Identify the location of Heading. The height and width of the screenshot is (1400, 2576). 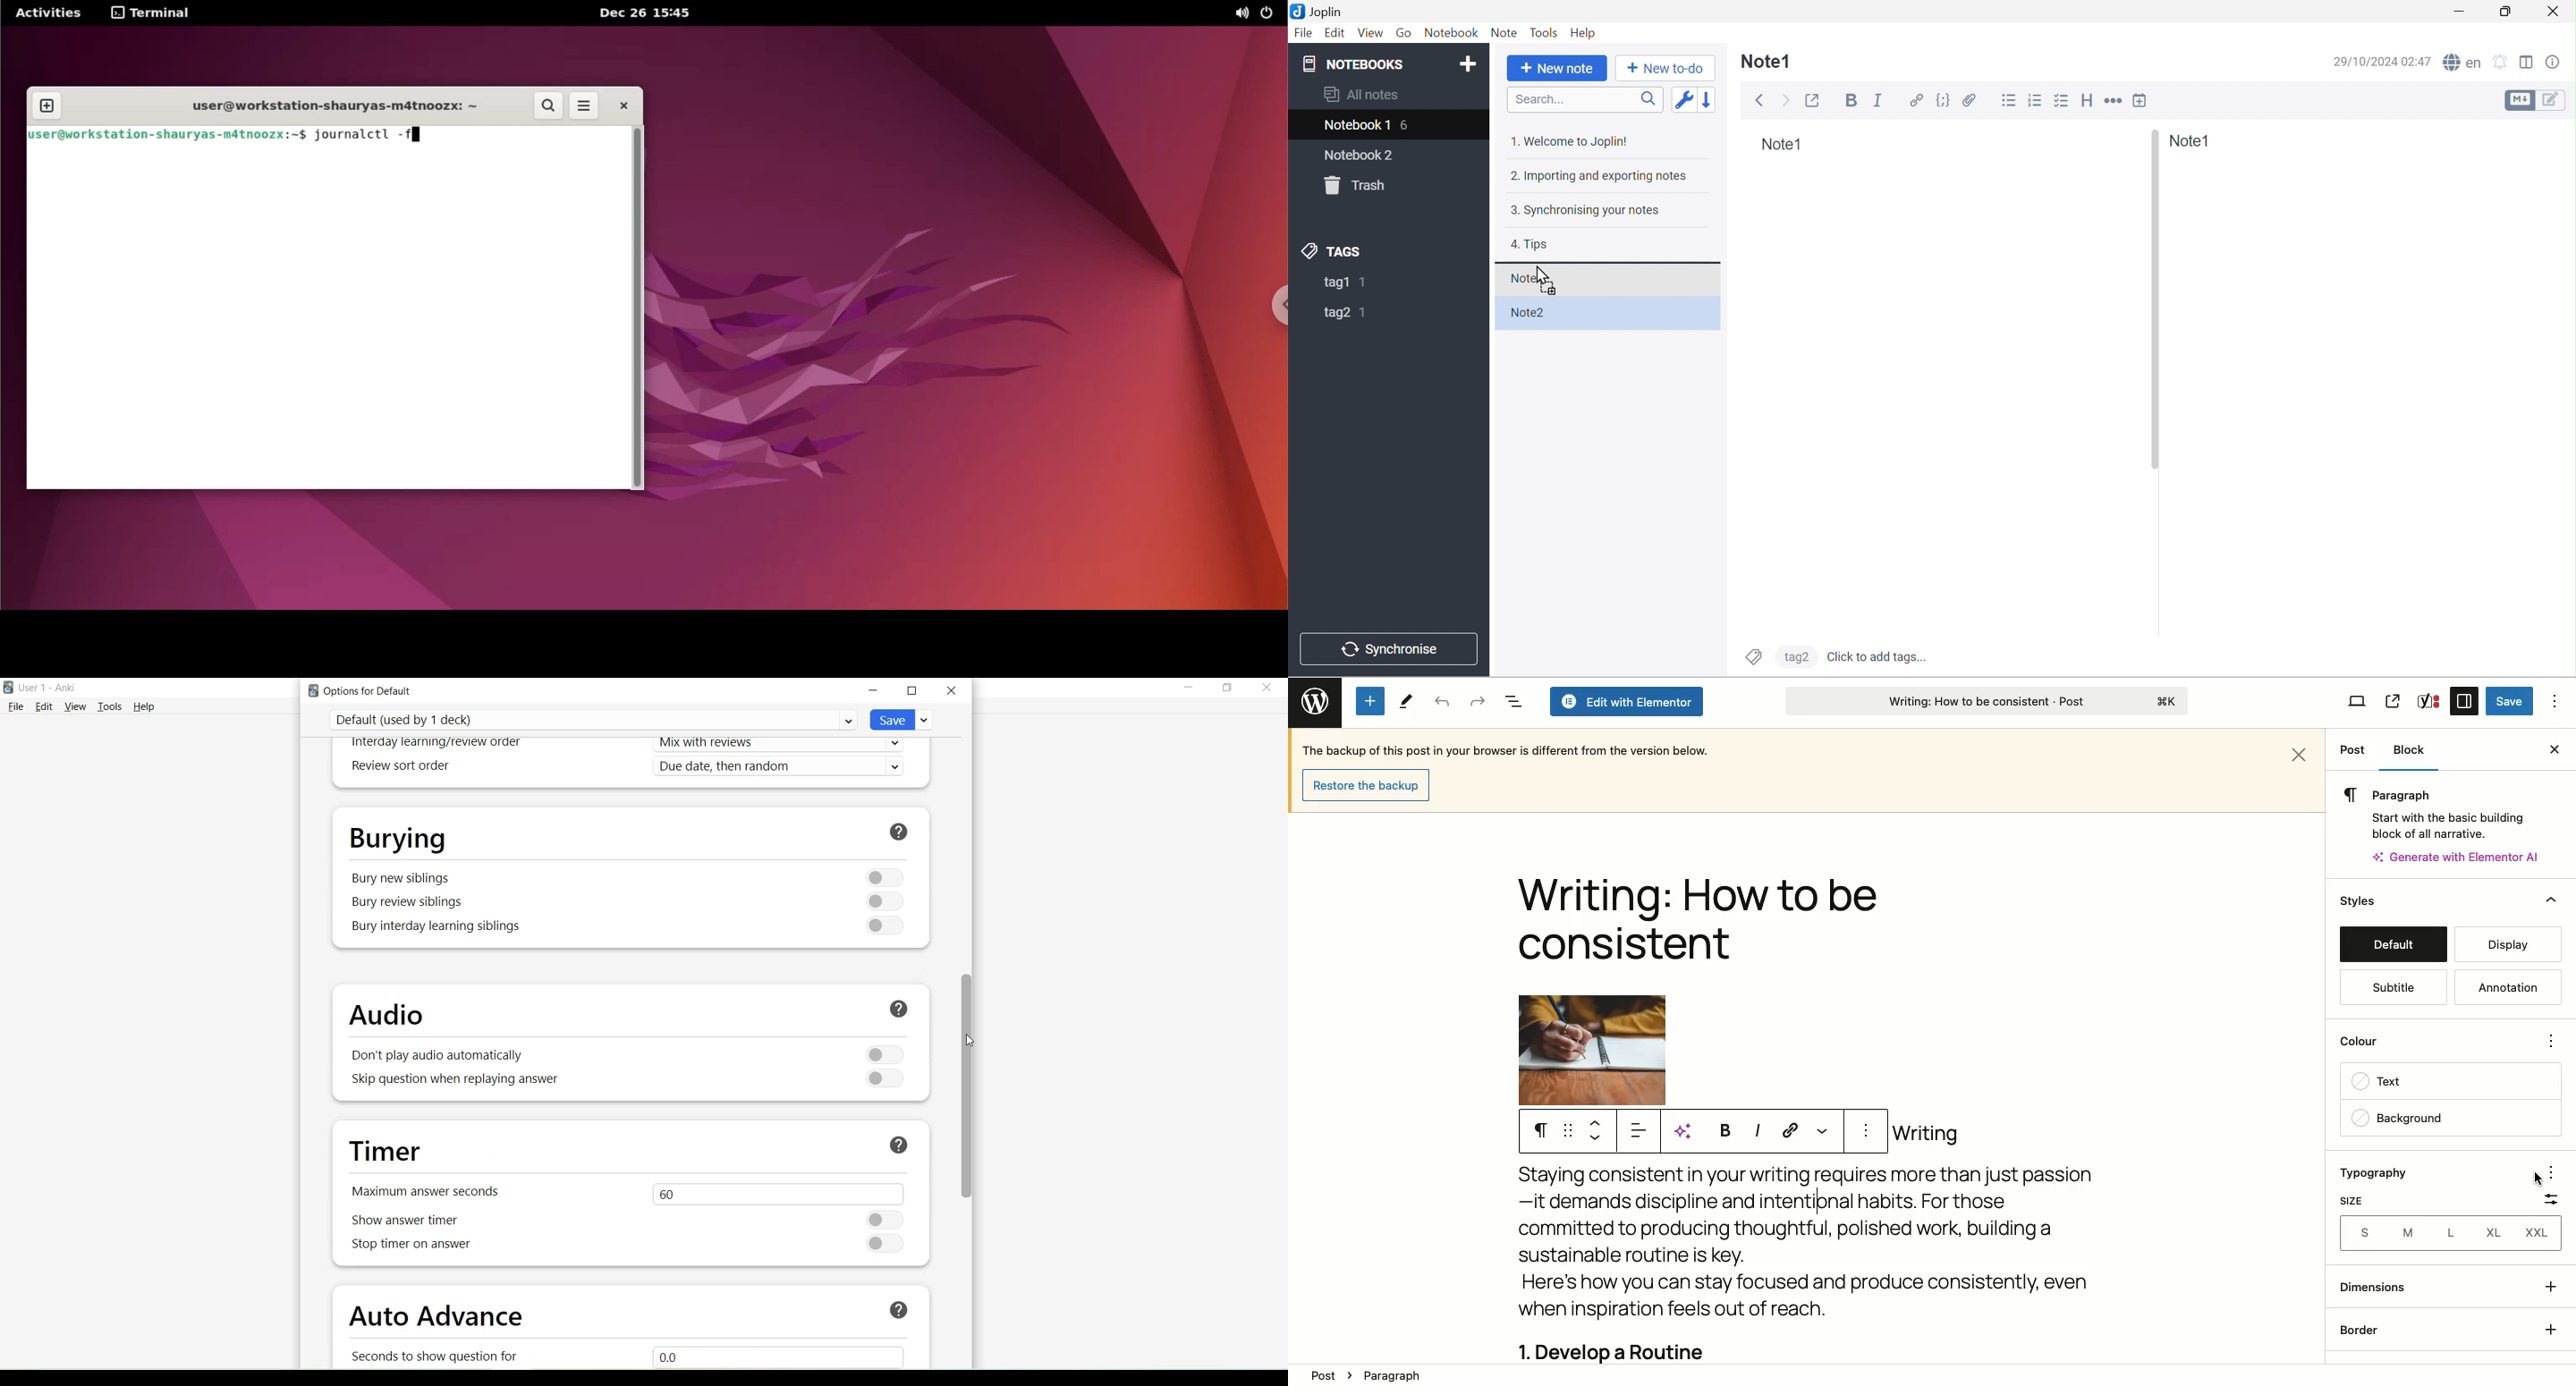
(2088, 102).